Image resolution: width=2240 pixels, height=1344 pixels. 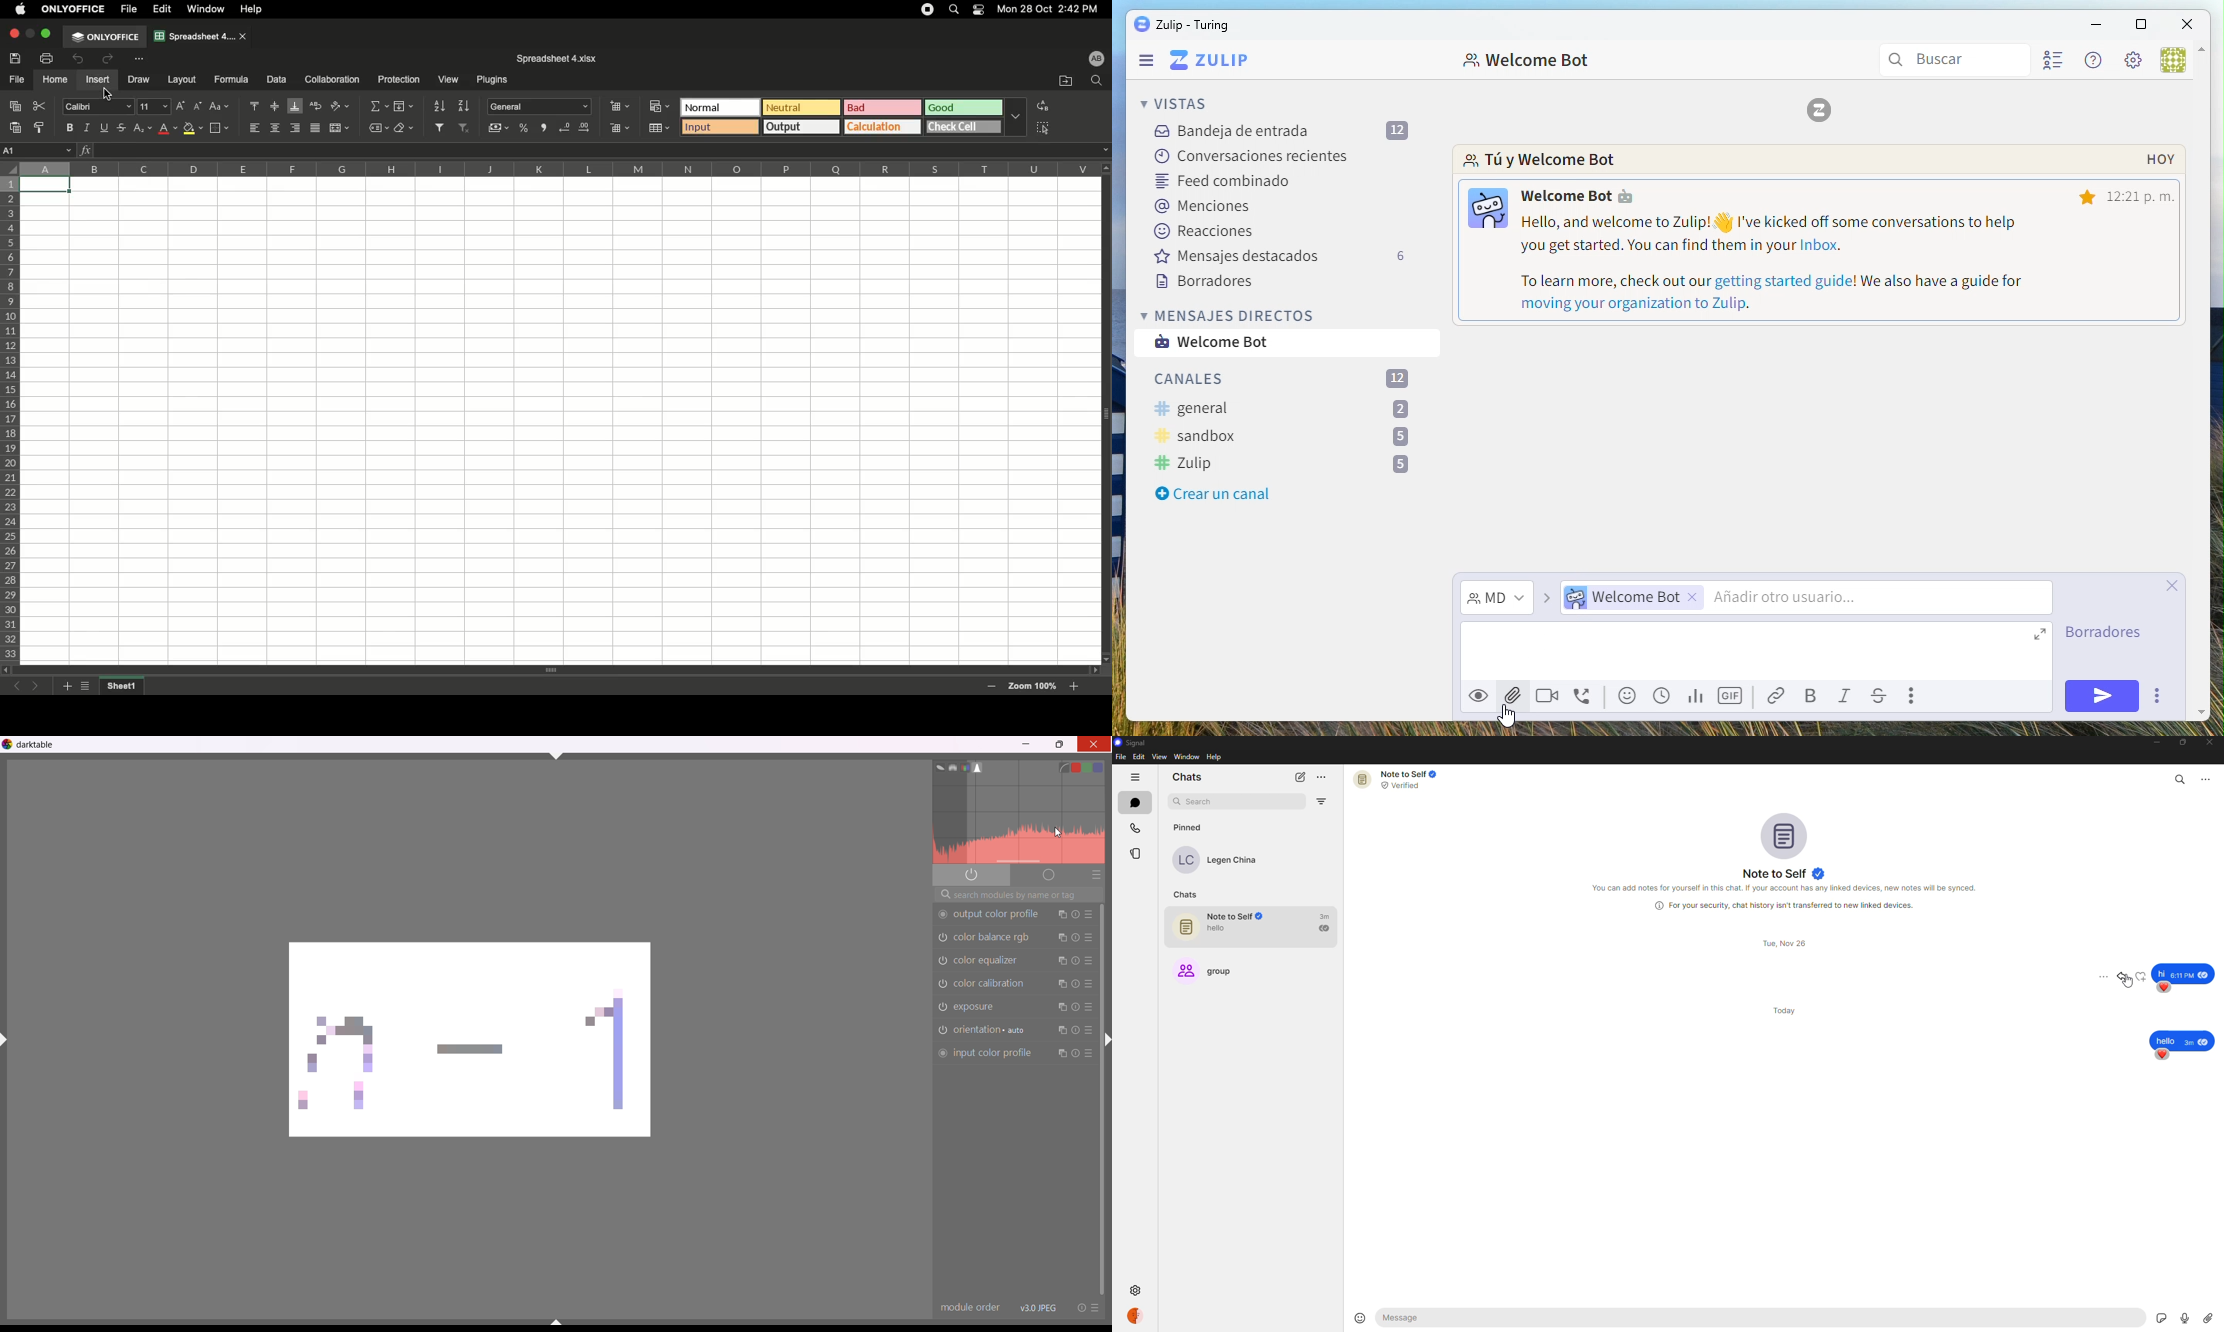 I want to click on Channels, so click(x=1286, y=379).